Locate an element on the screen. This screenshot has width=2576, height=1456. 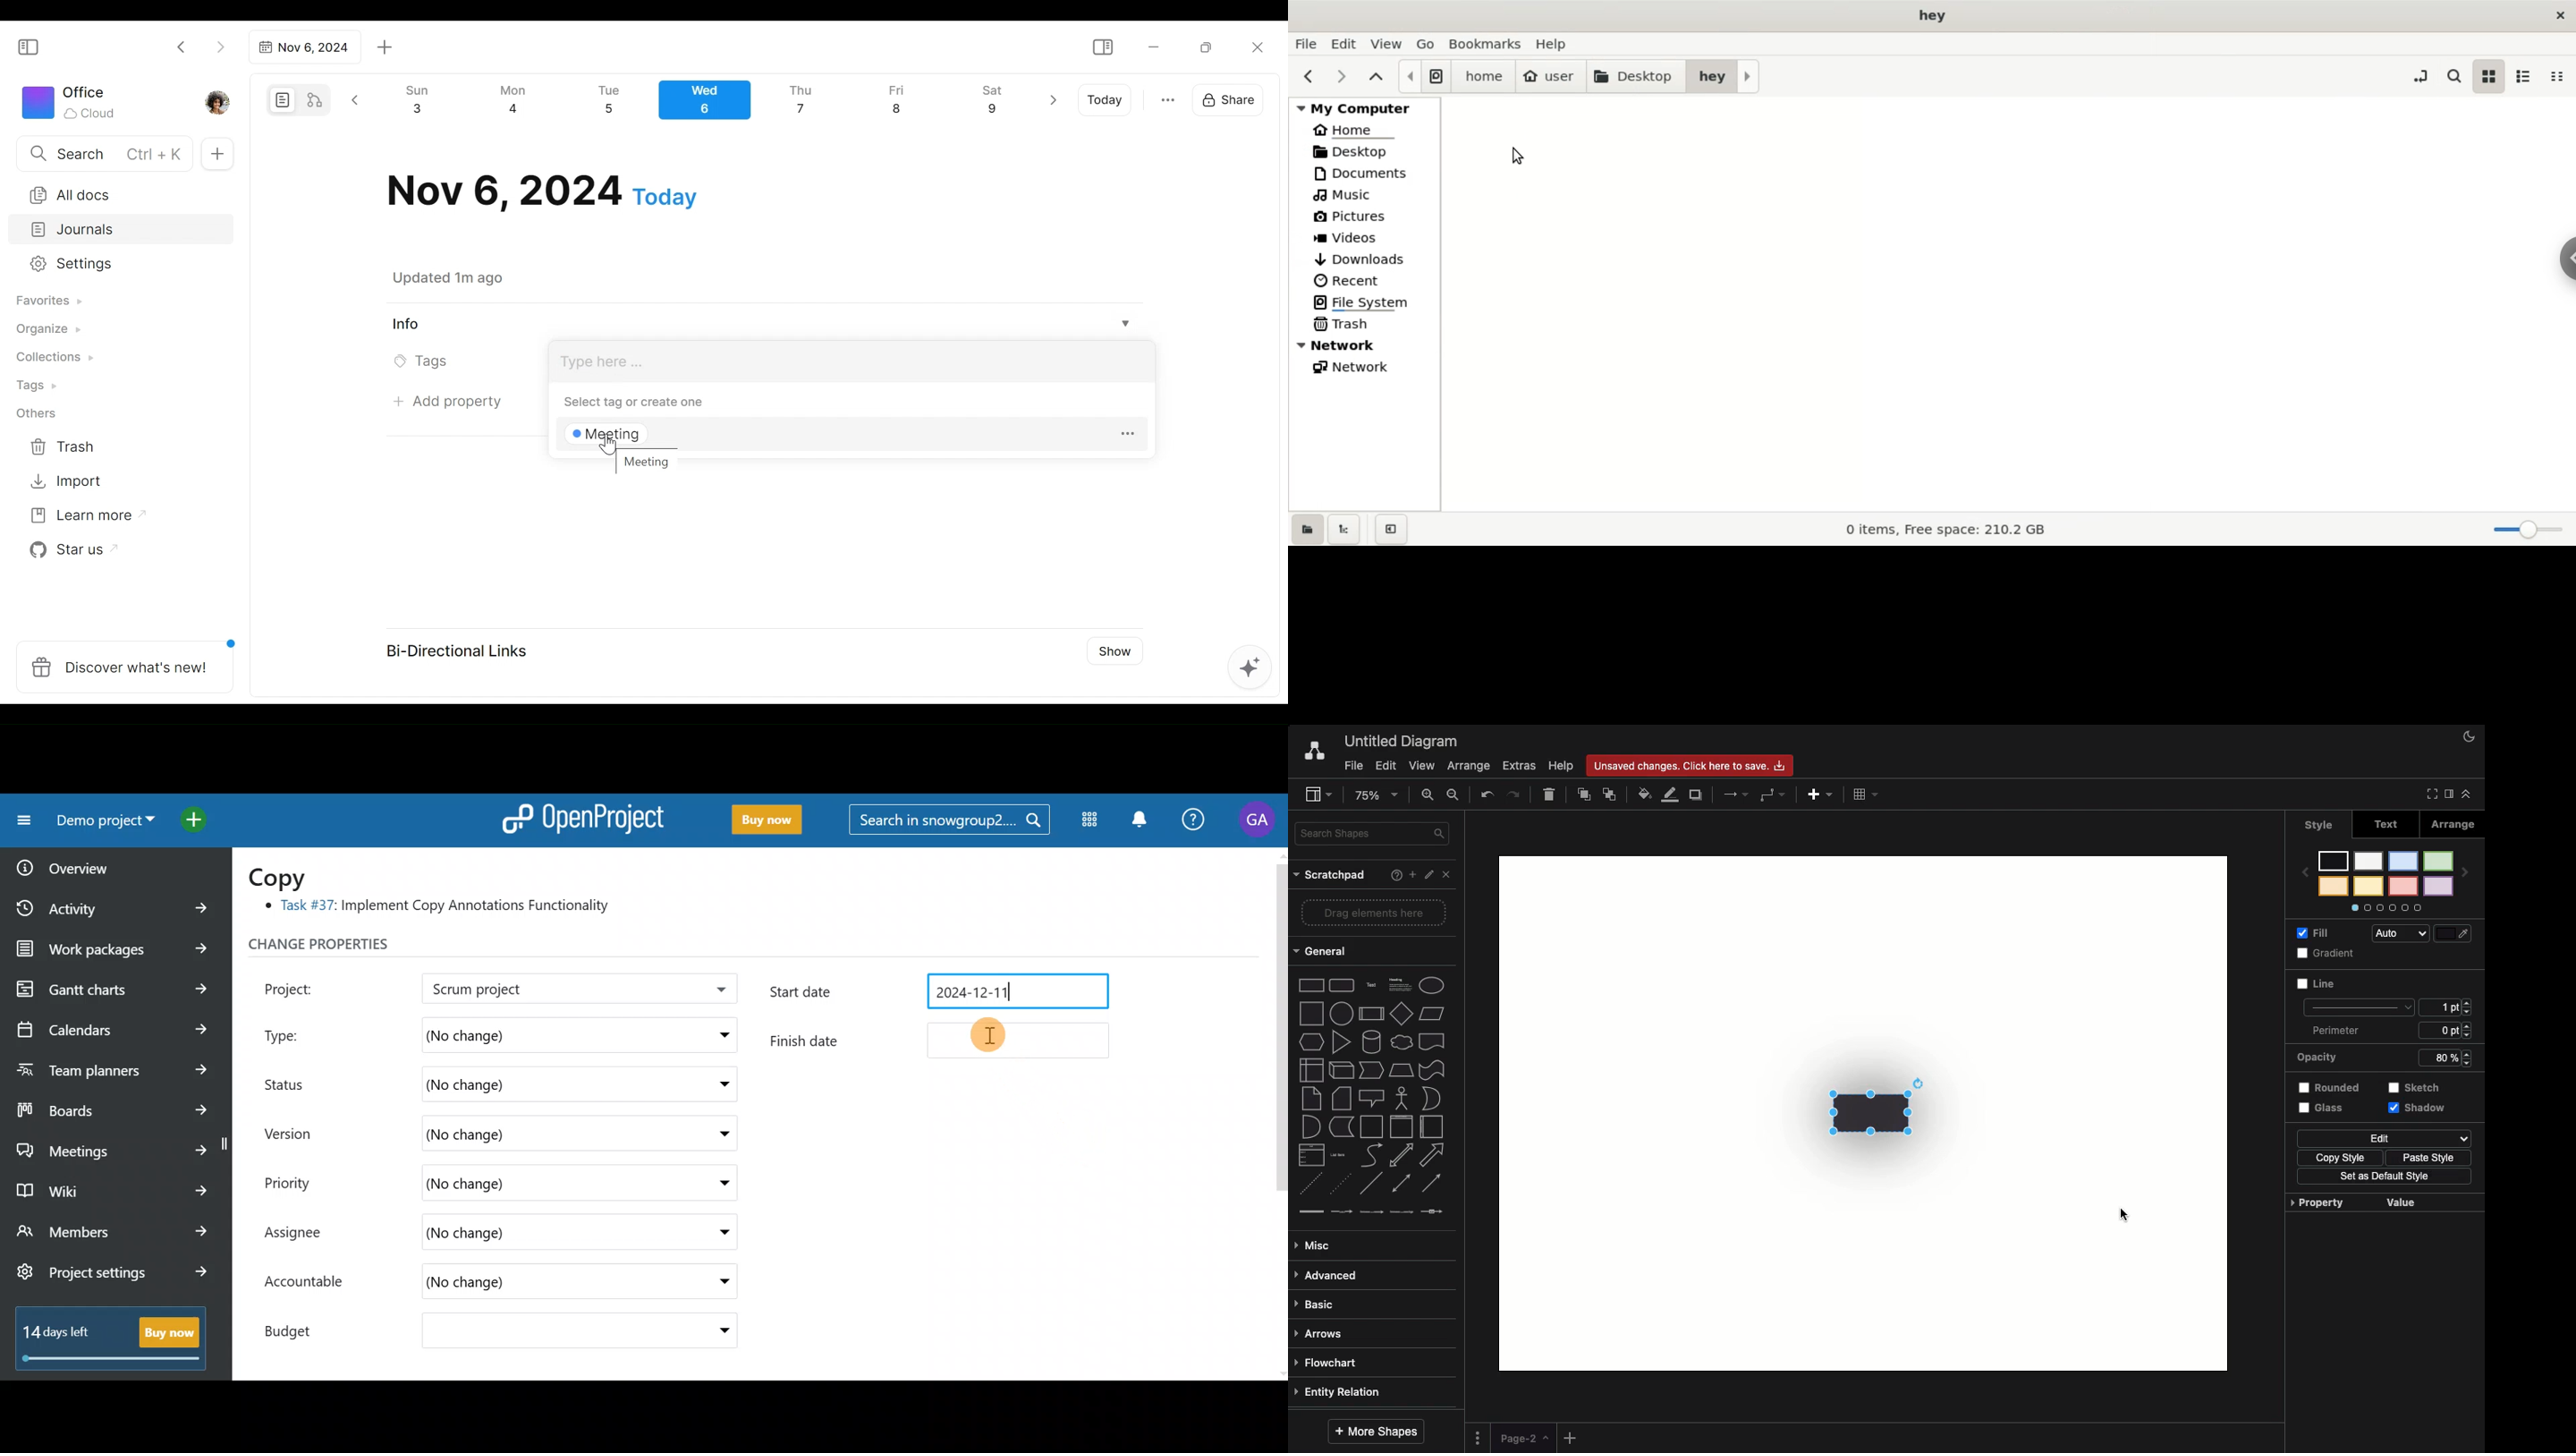
tape is located at coordinates (1433, 1069).